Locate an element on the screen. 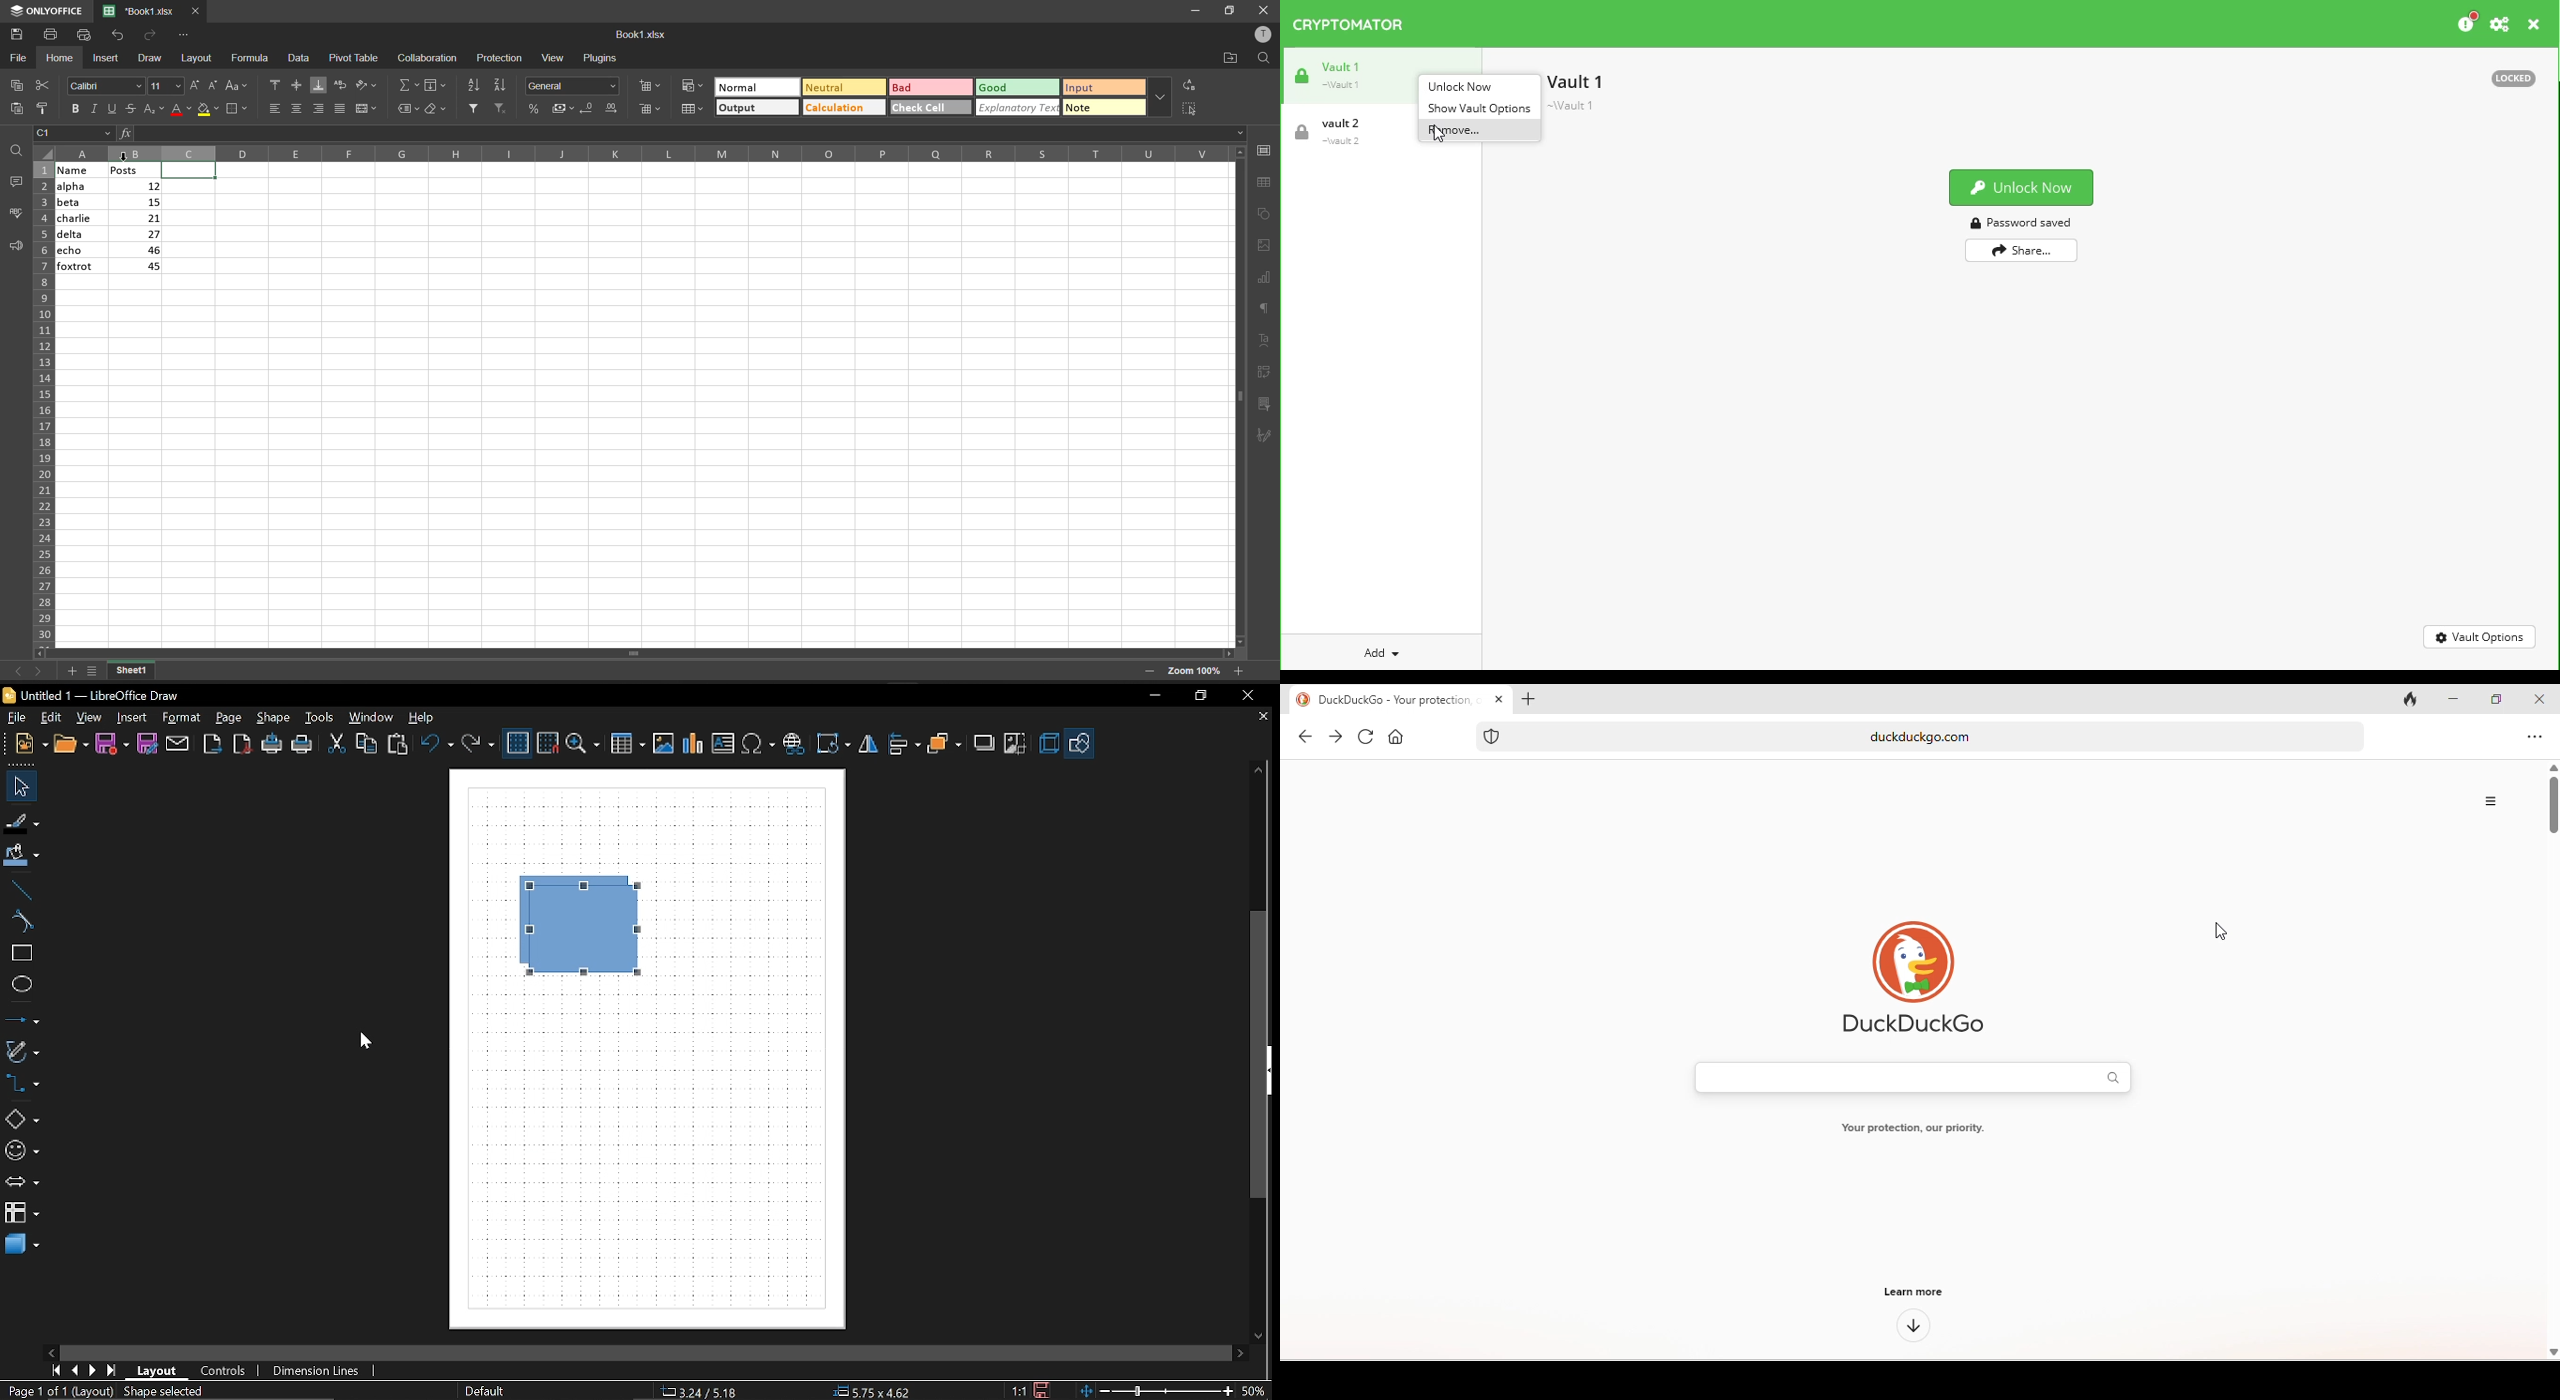 This screenshot has width=2576, height=1400. paste is located at coordinates (399, 745).